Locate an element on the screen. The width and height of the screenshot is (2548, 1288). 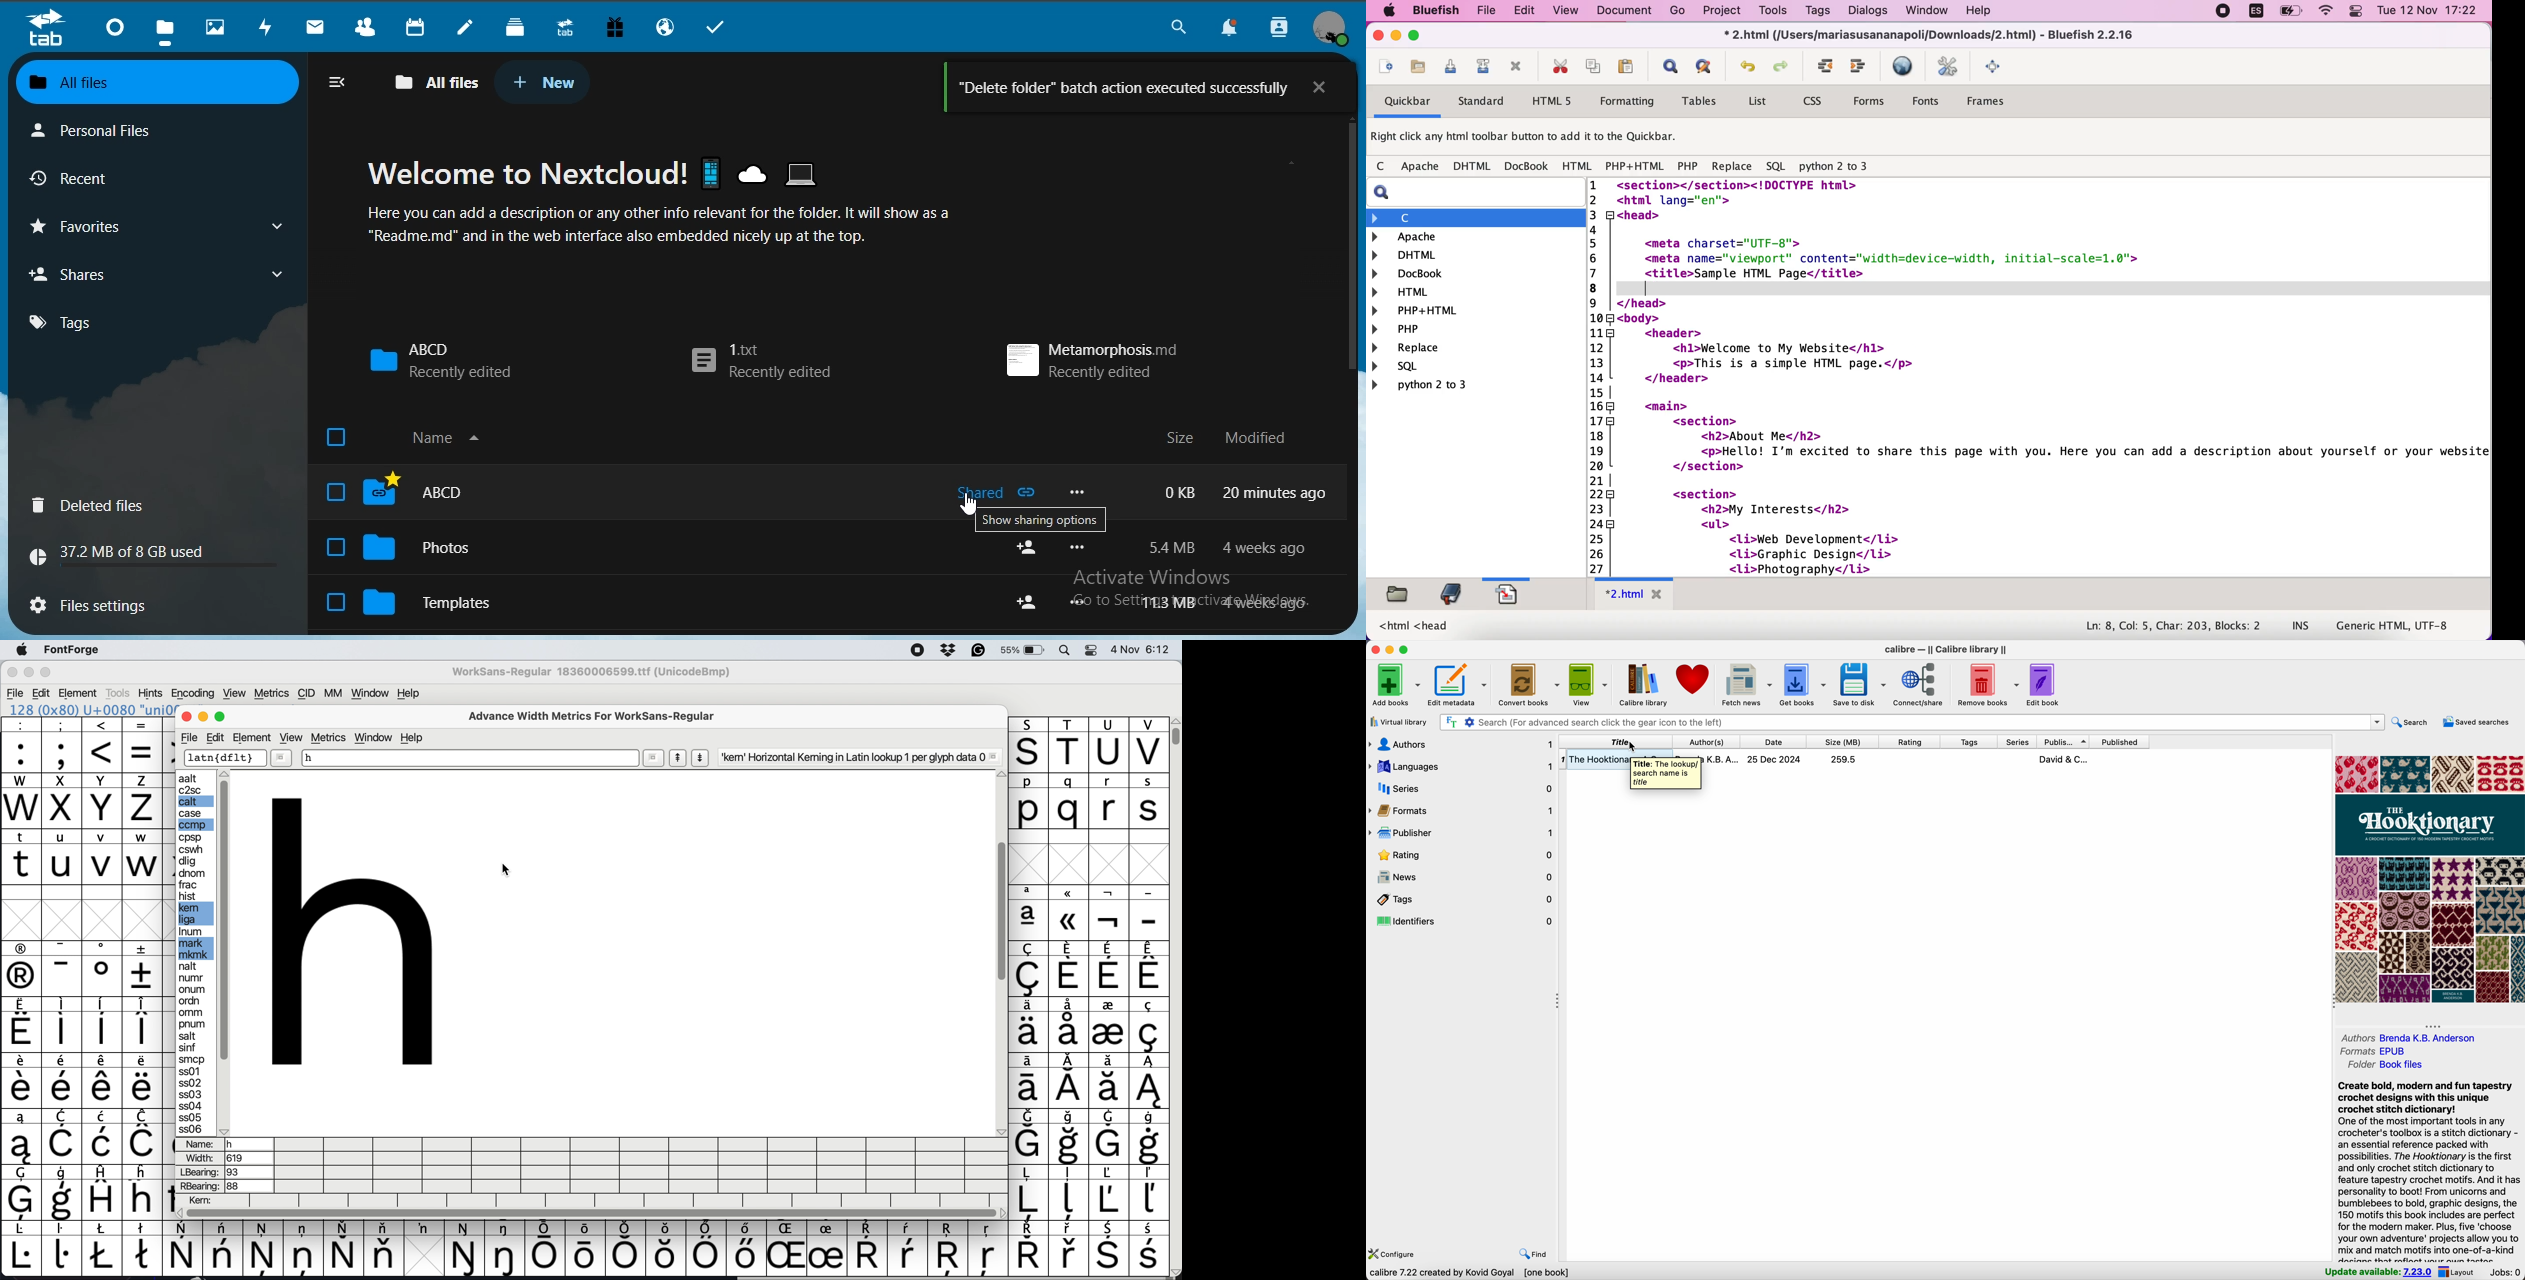
special characters is located at coordinates (584, 1228).